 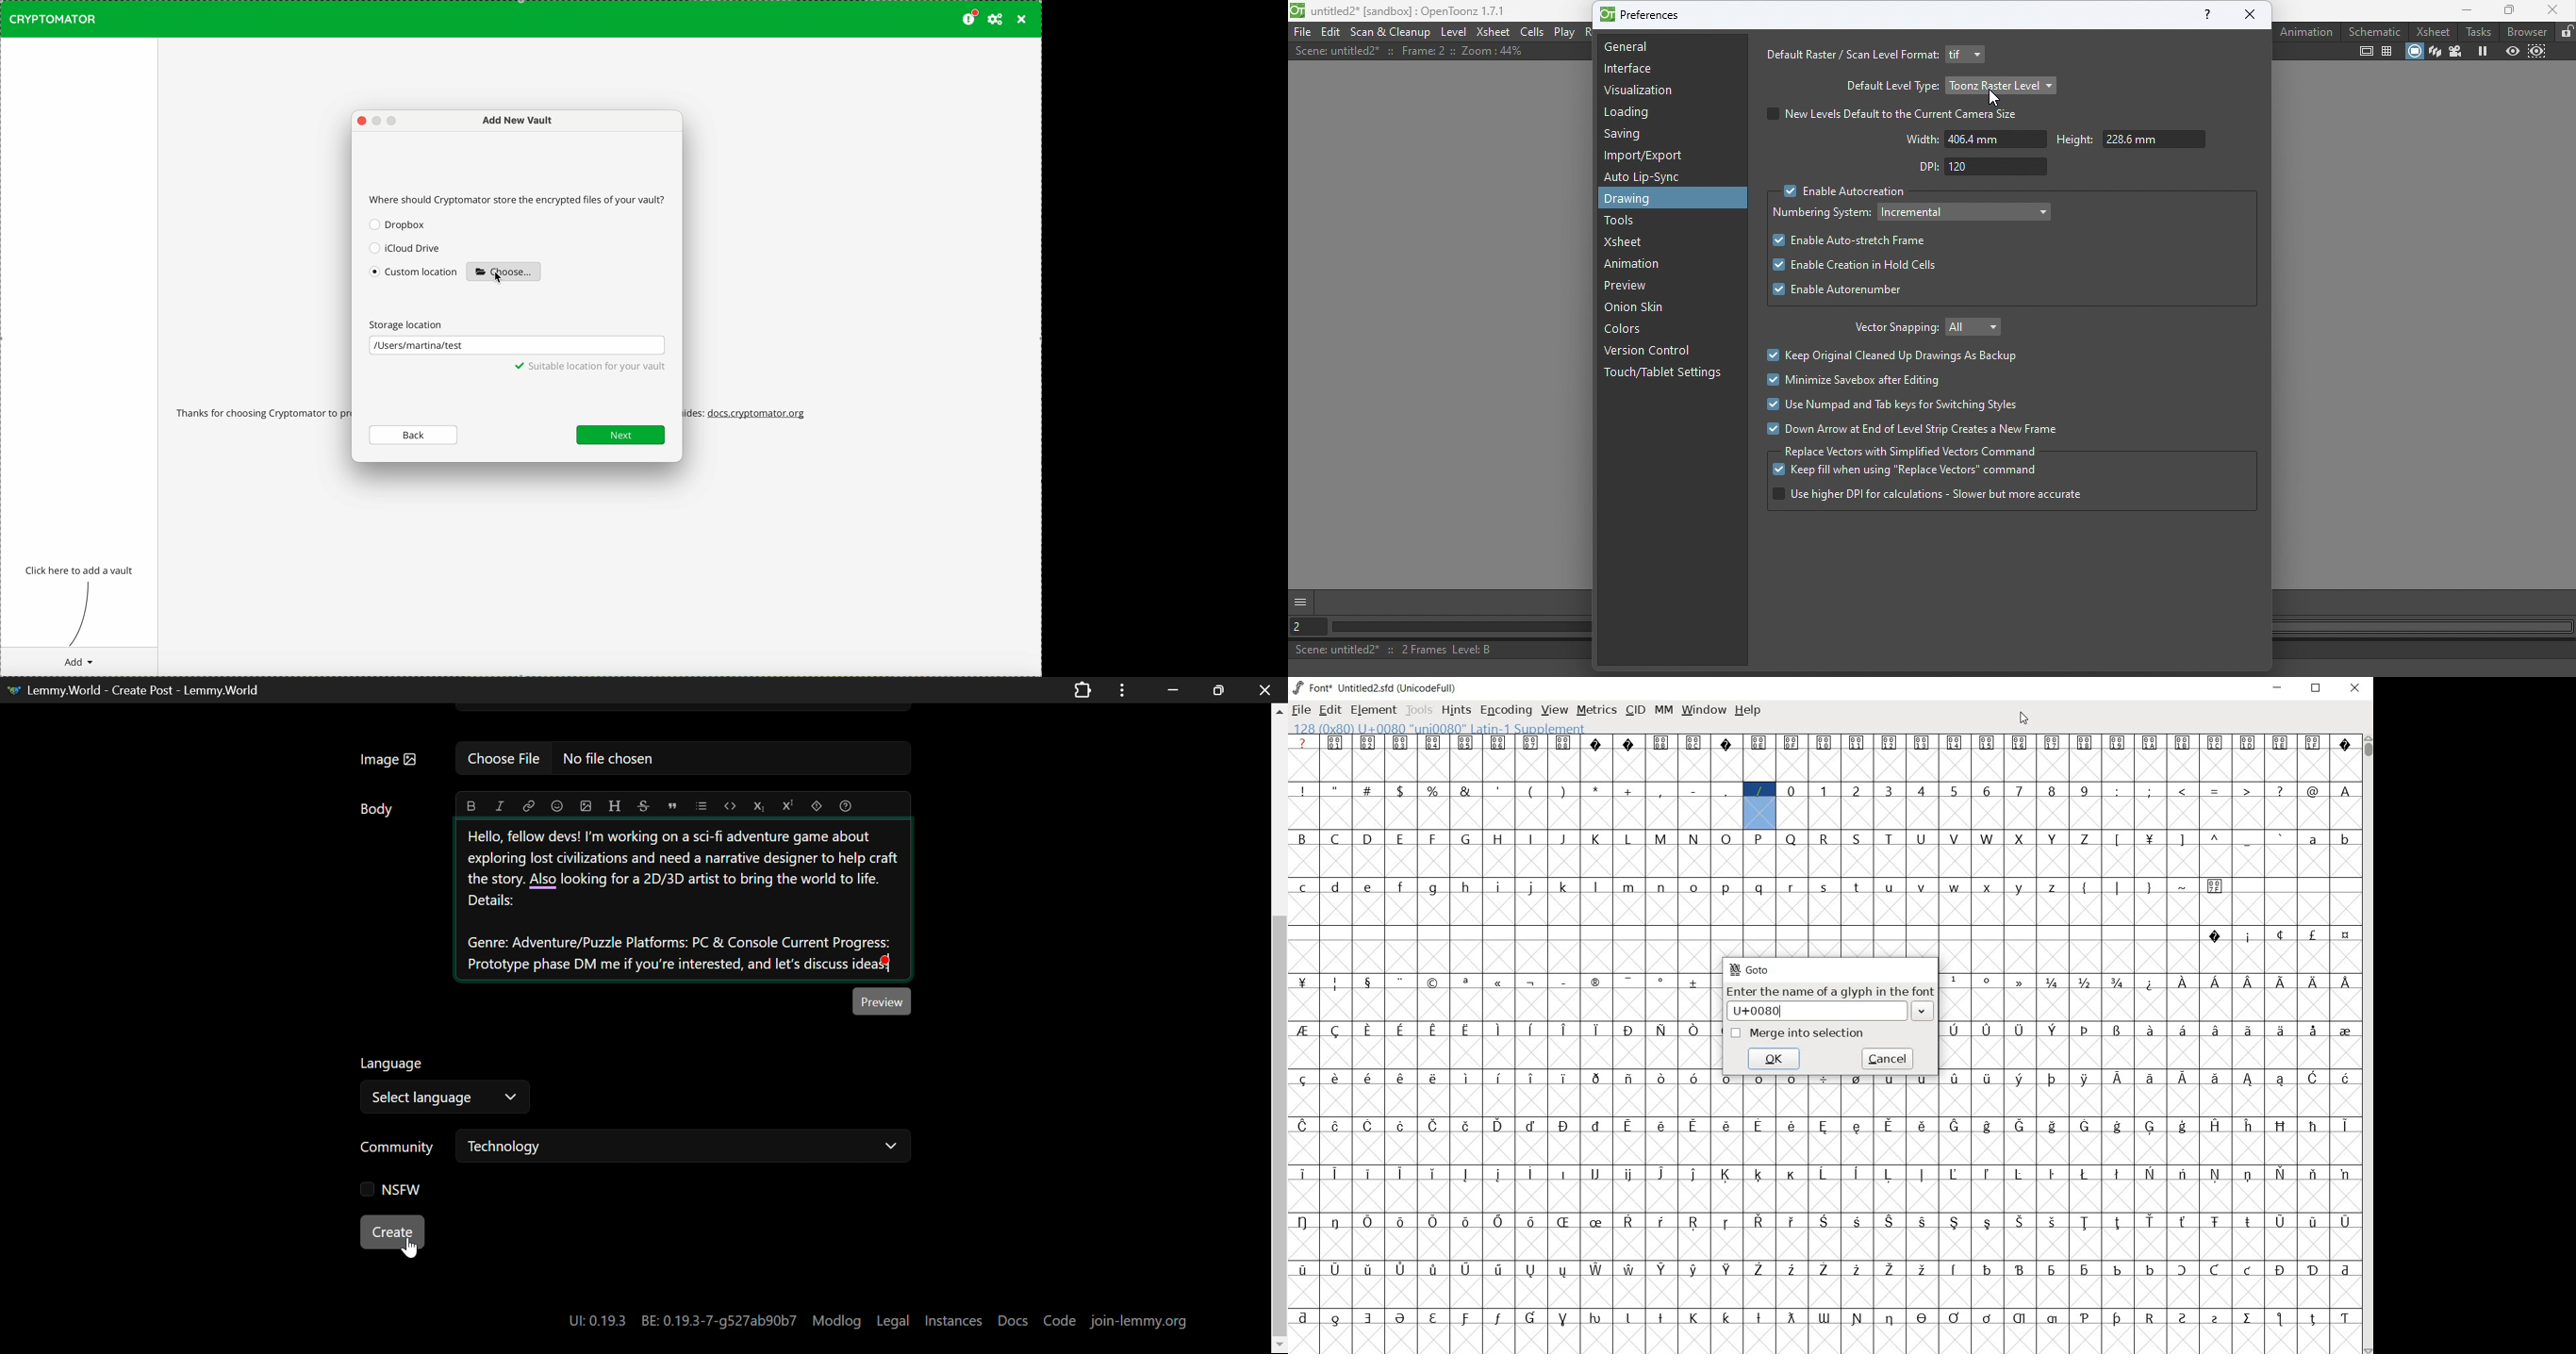 I want to click on glyph, so click(x=1303, y=1030).